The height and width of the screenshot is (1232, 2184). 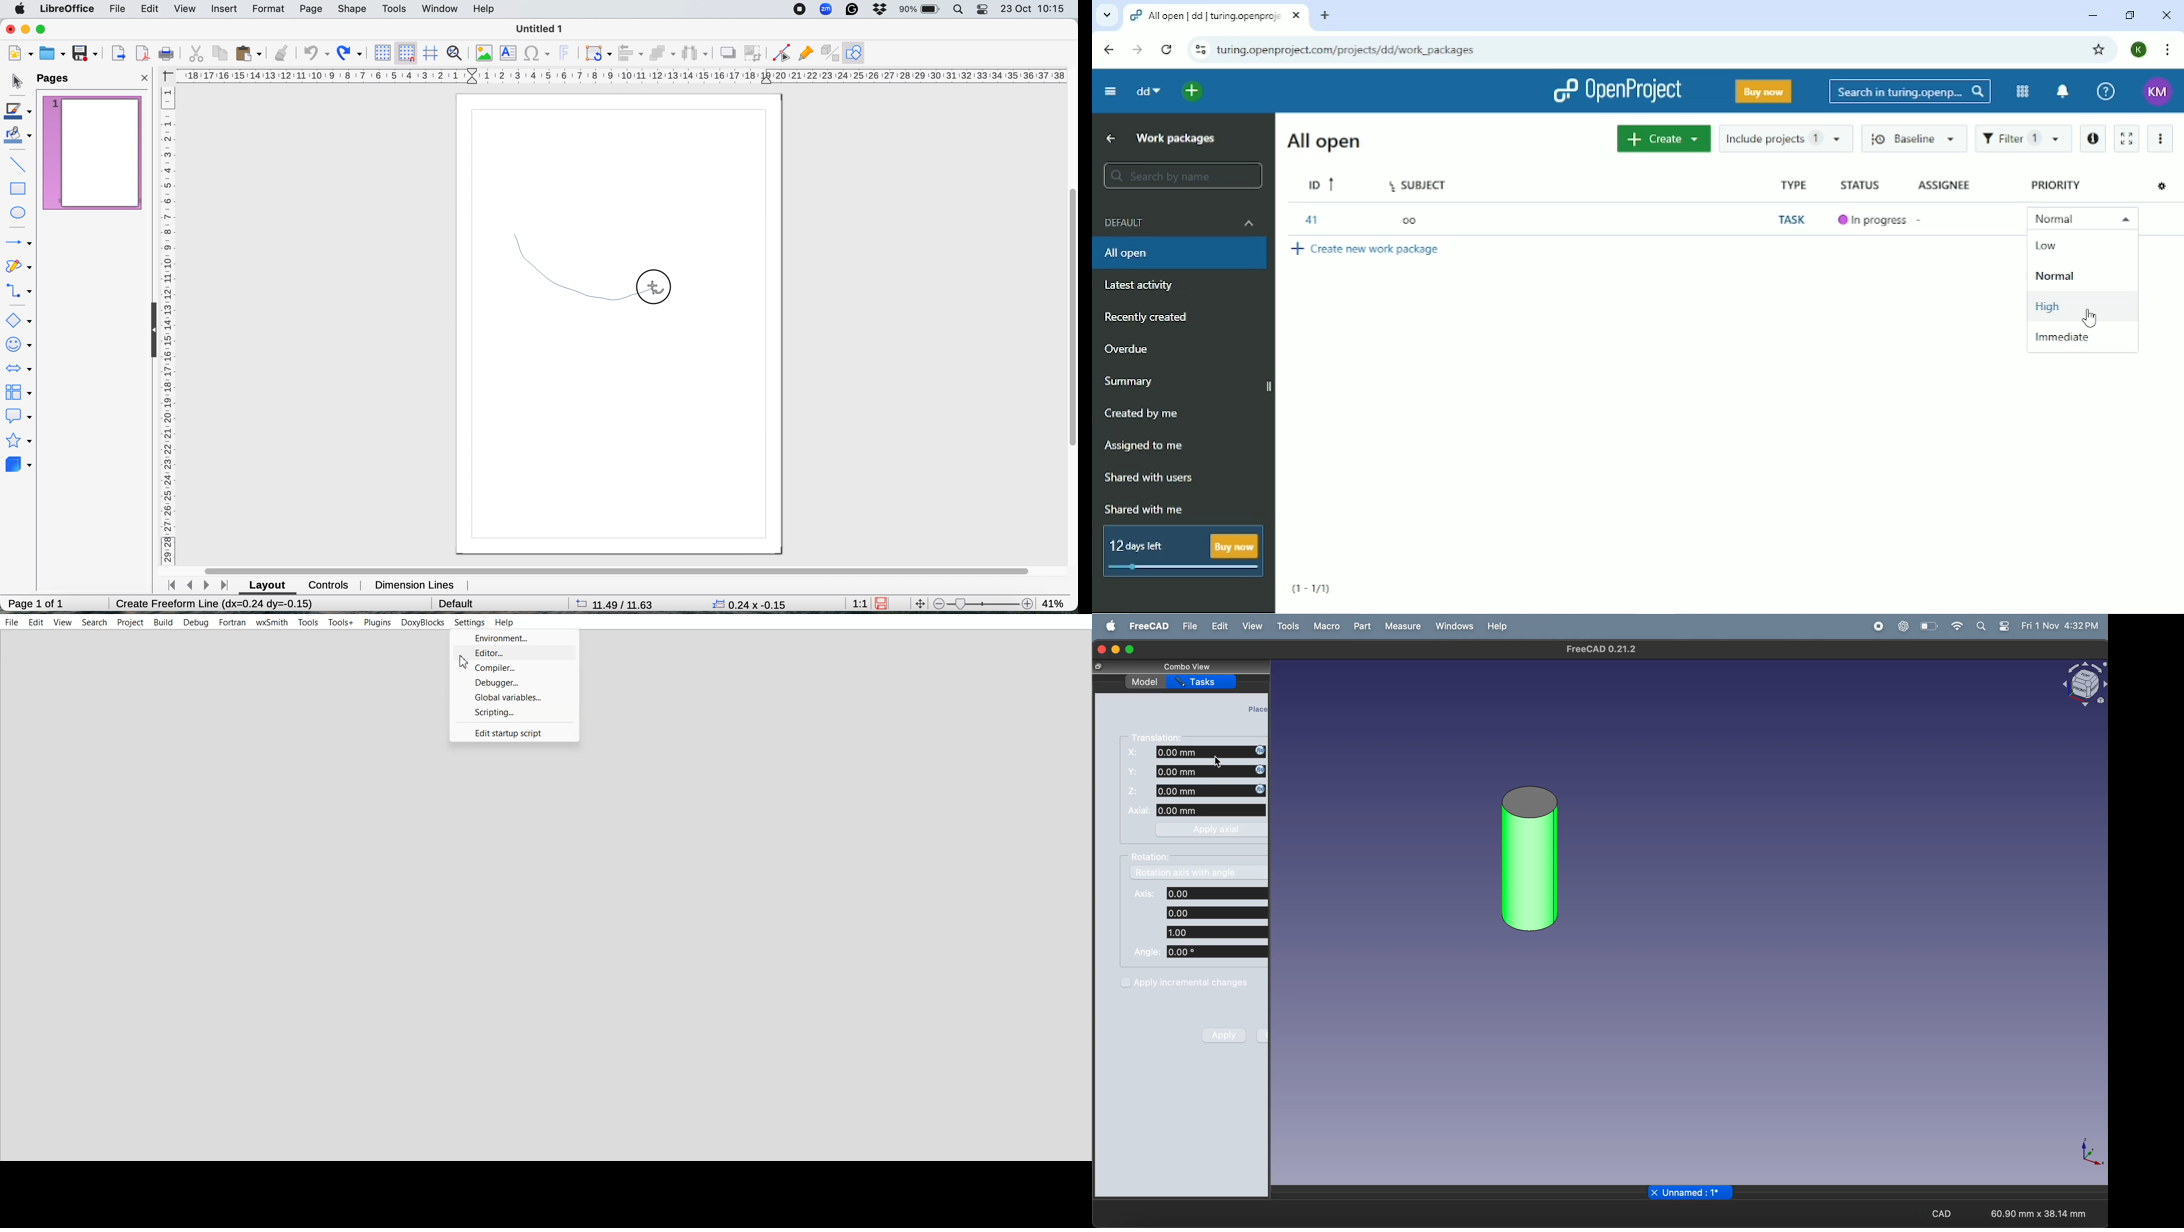 I want to click on current page, so click(x=90, y=154).